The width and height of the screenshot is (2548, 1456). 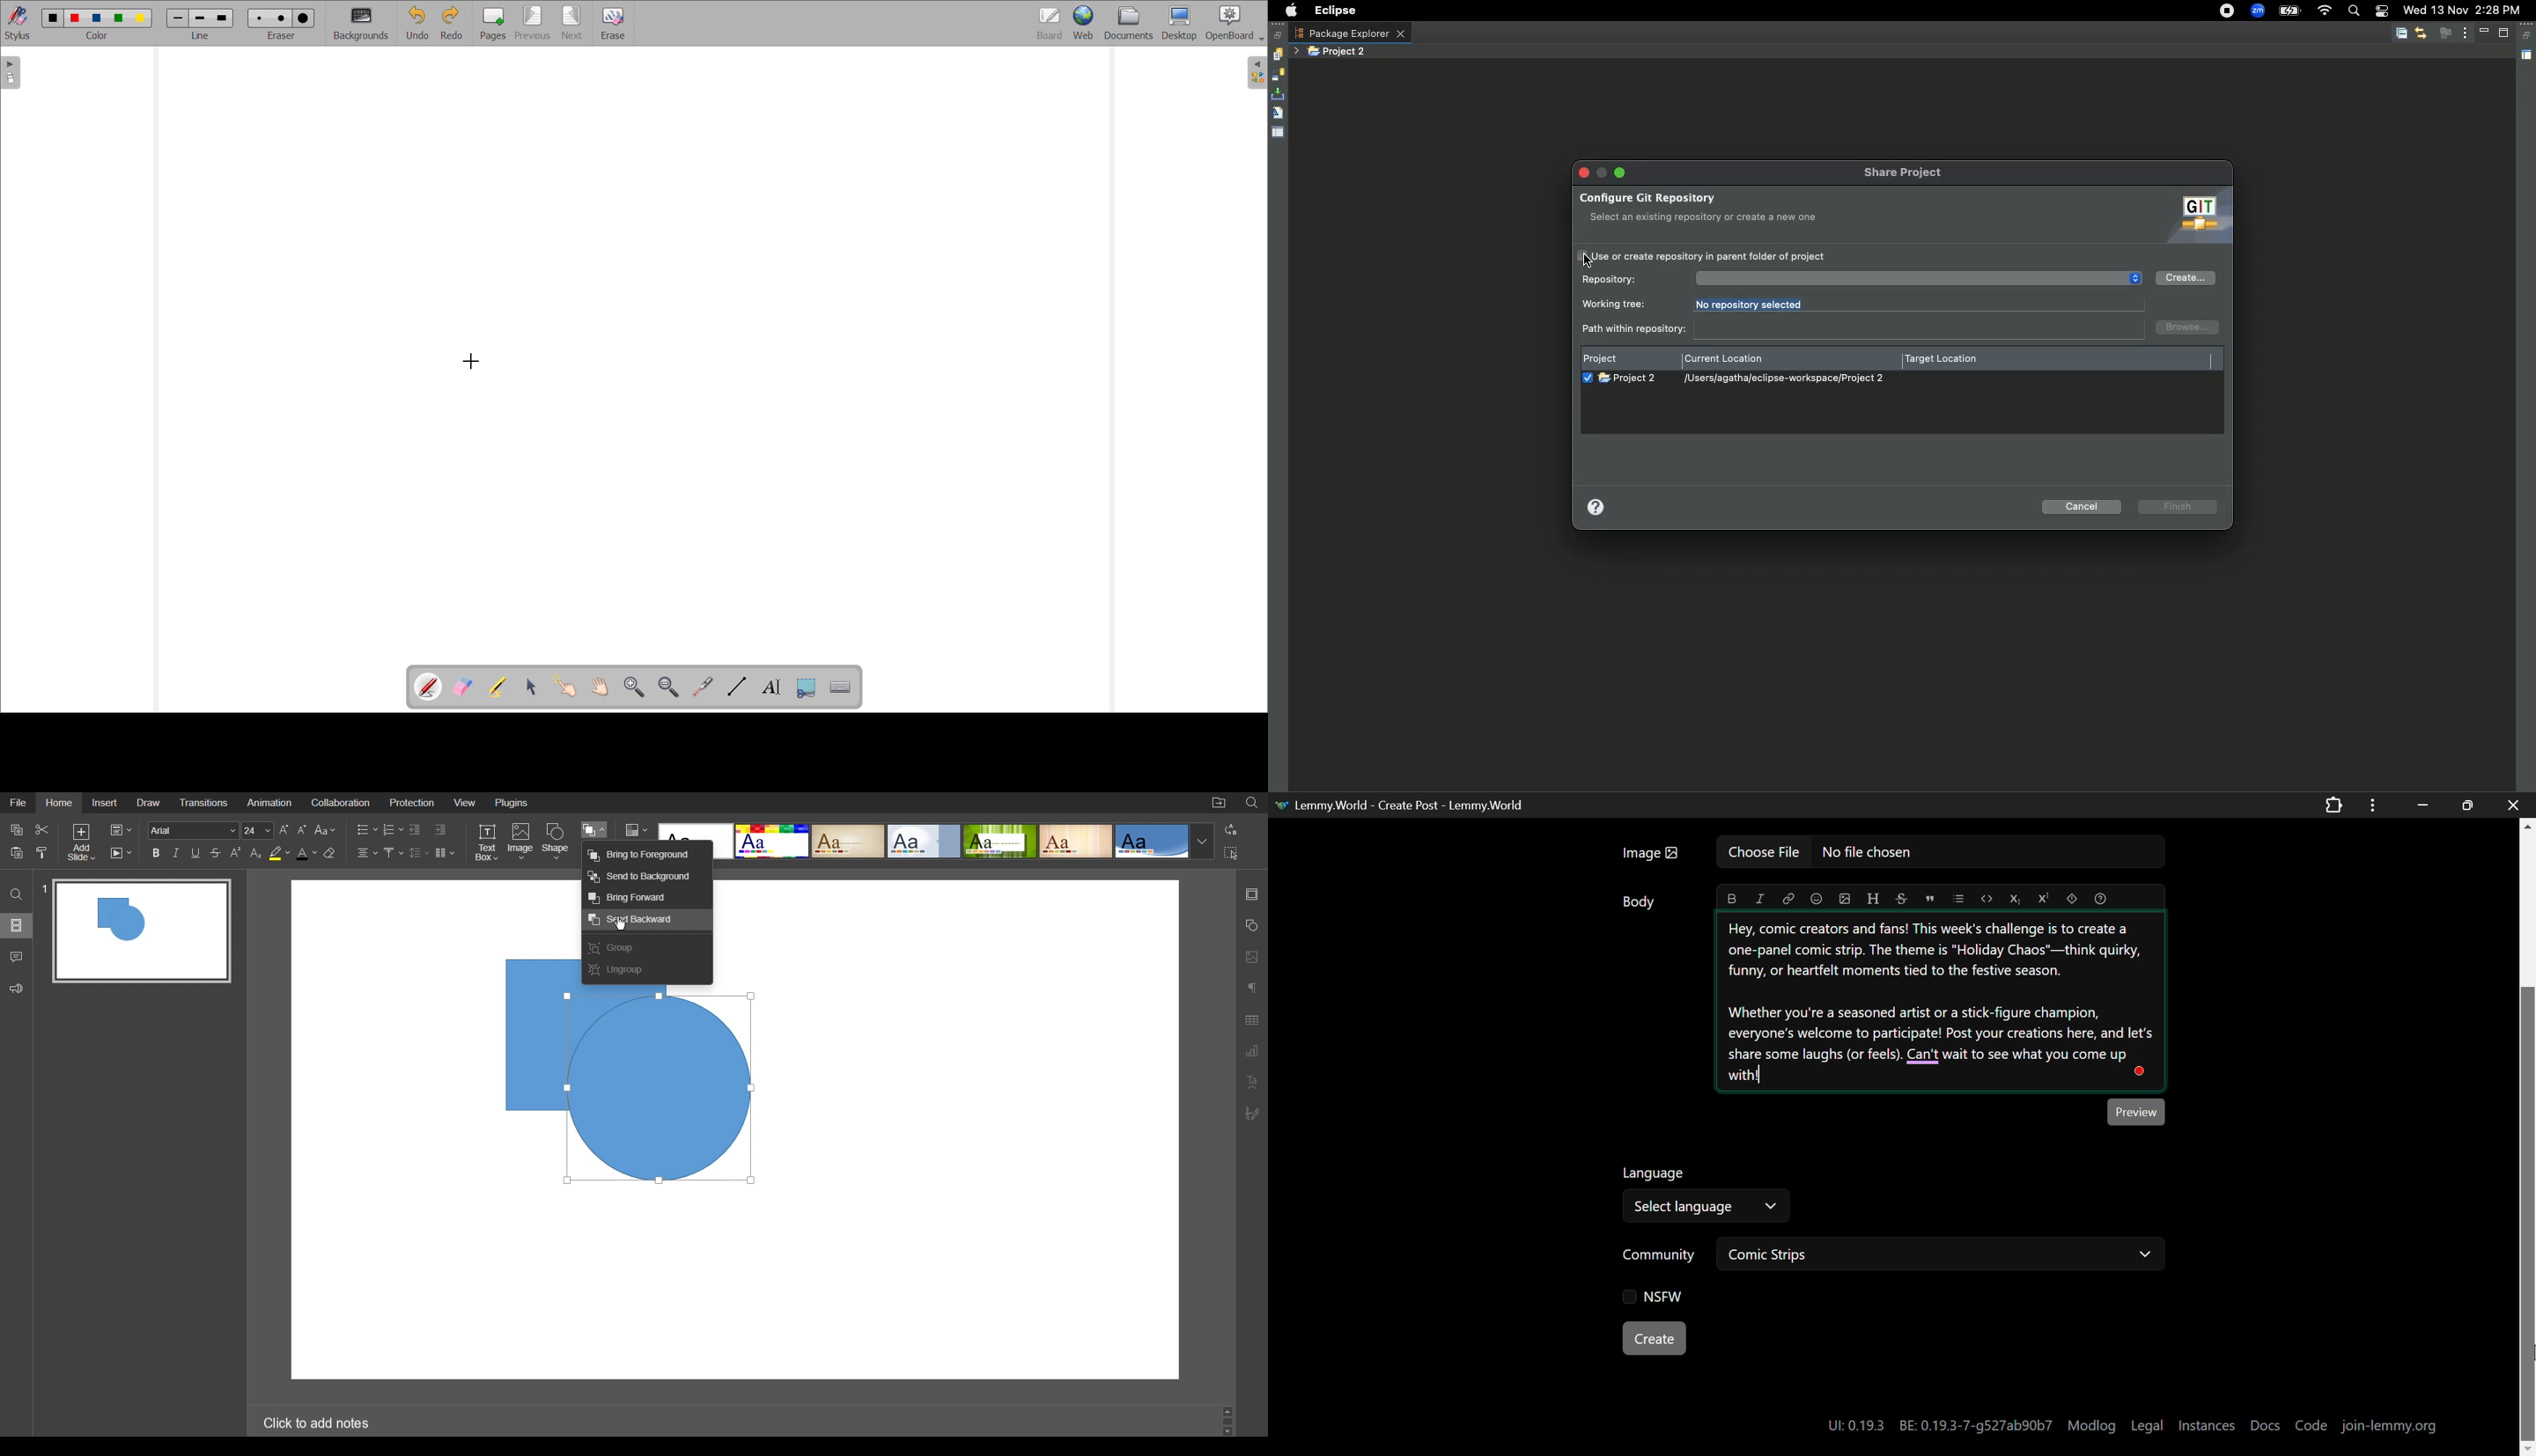 What do you see at coordinates (15, 924) in the screenshot?
I see `Slides` at bounding box center [15, 924].